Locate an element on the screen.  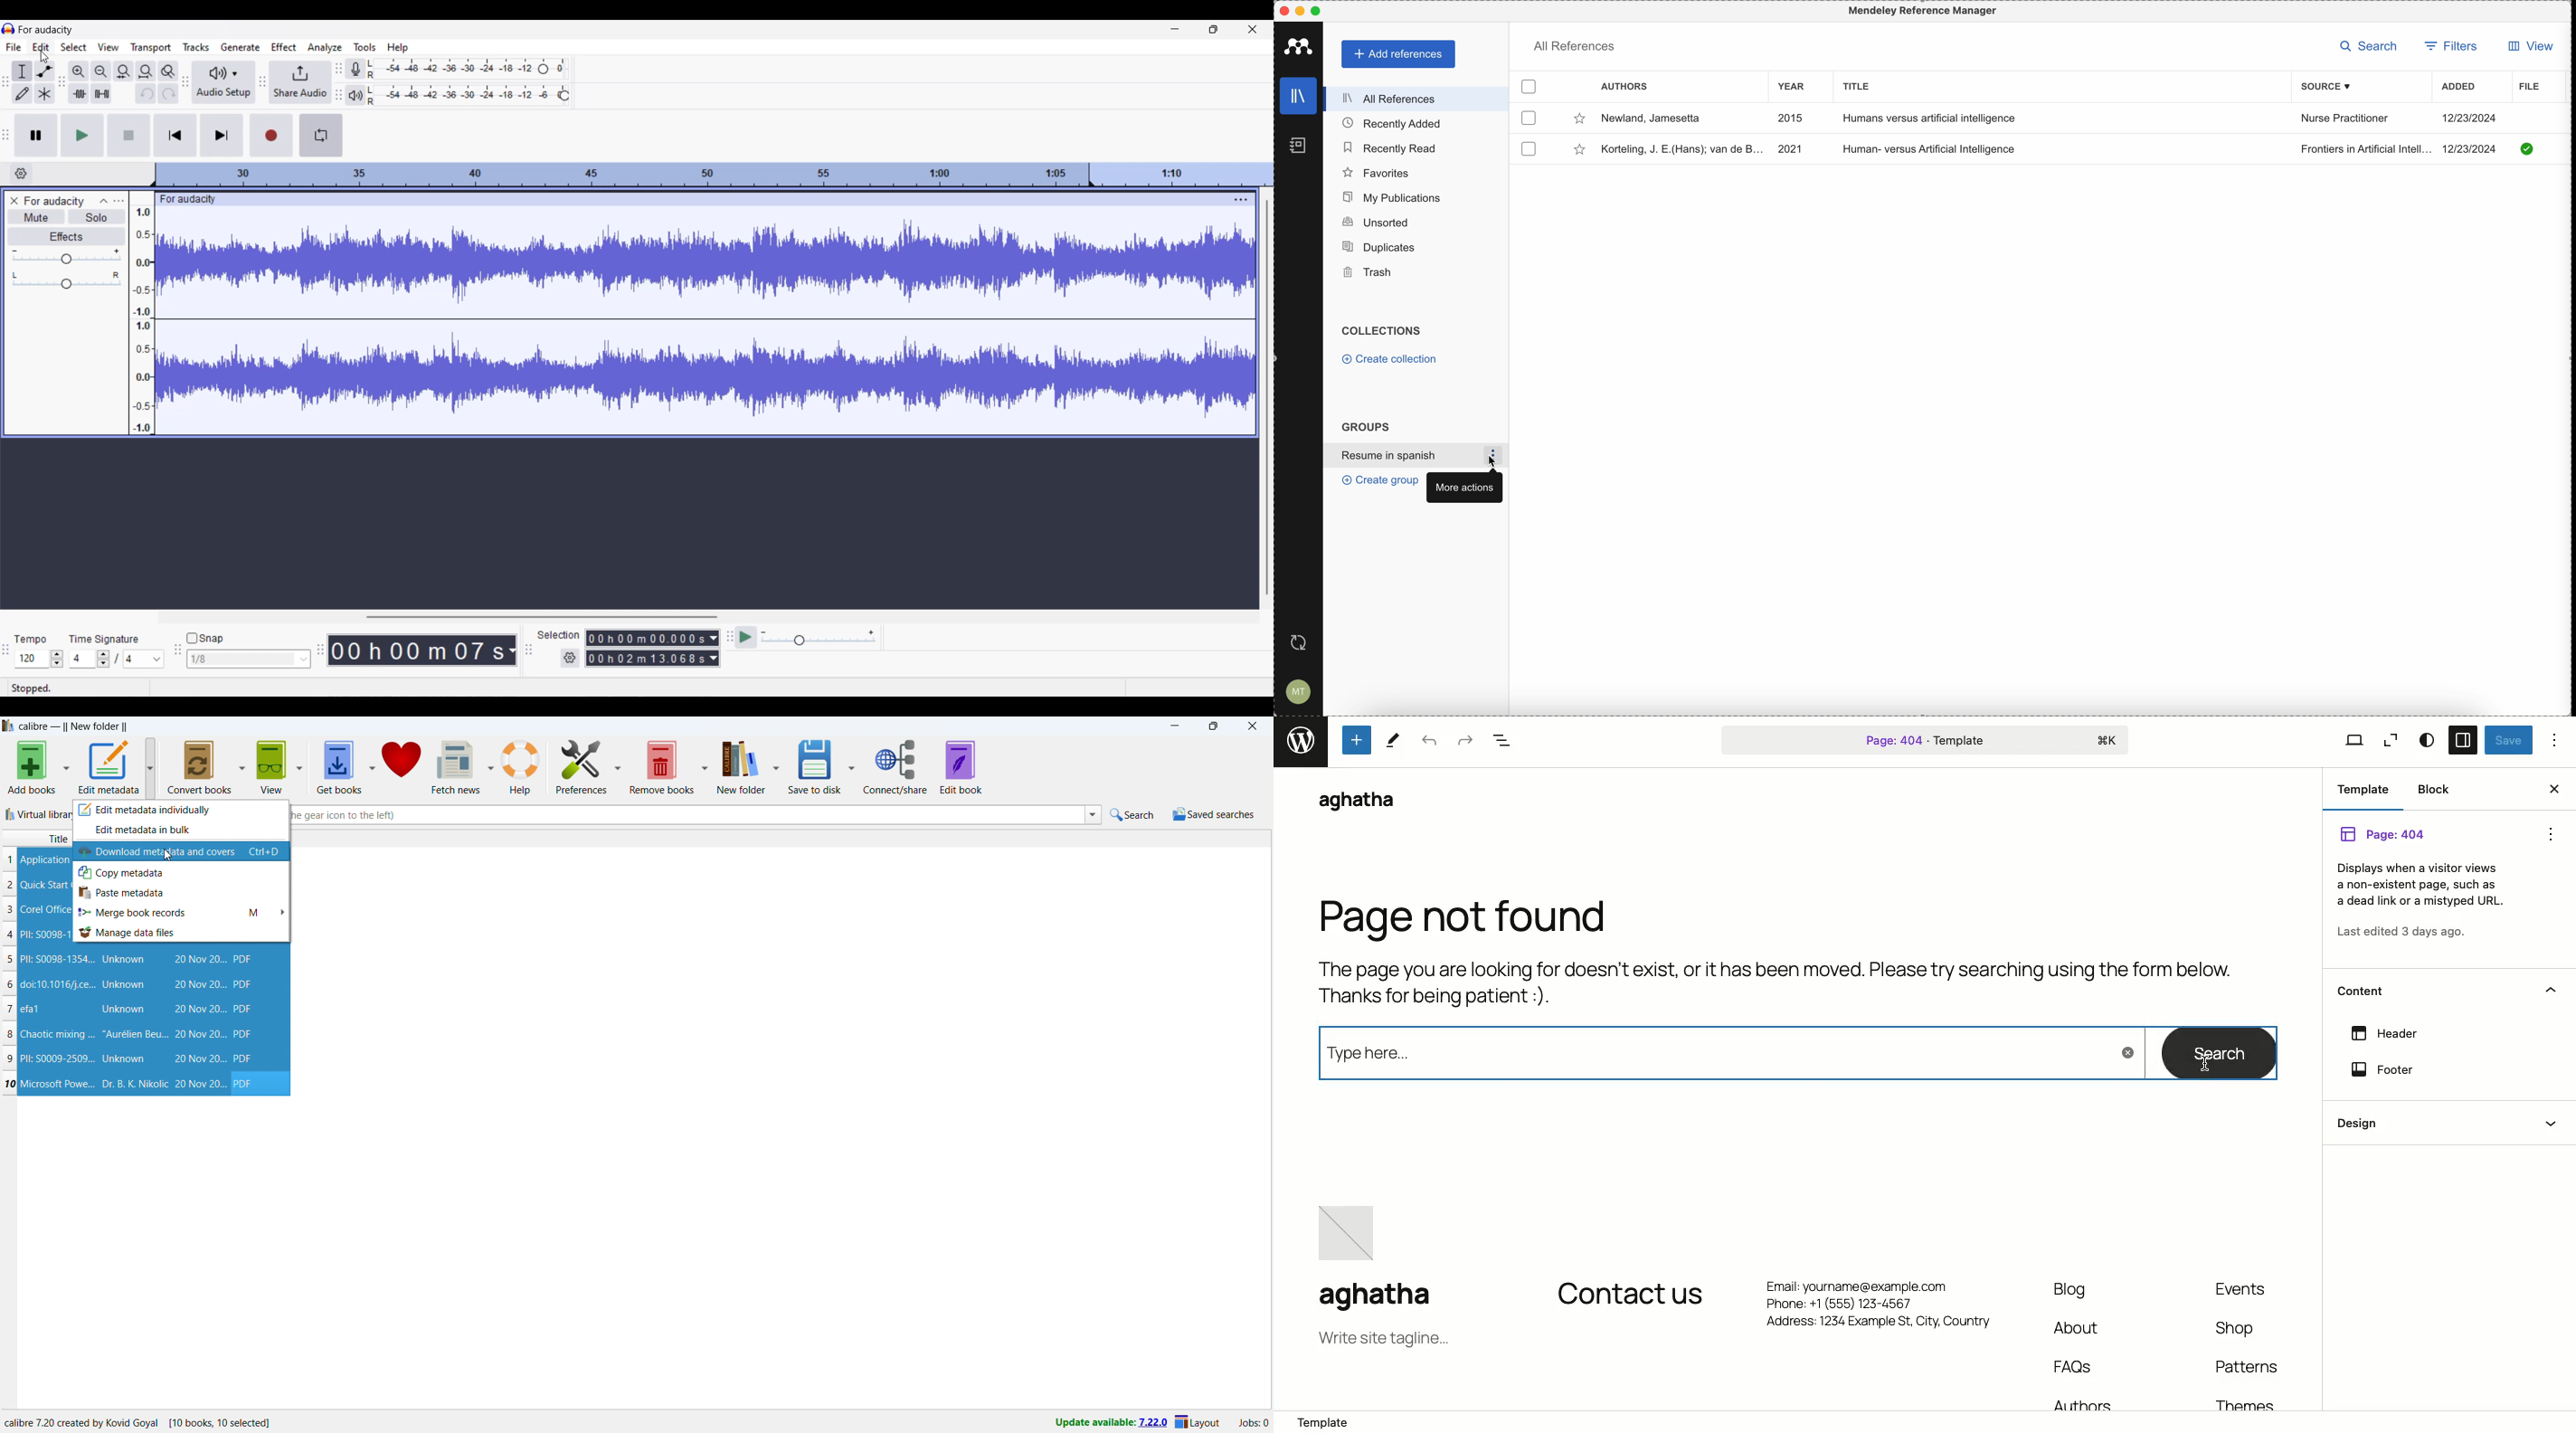
add books is located at coordinates (31, 767).